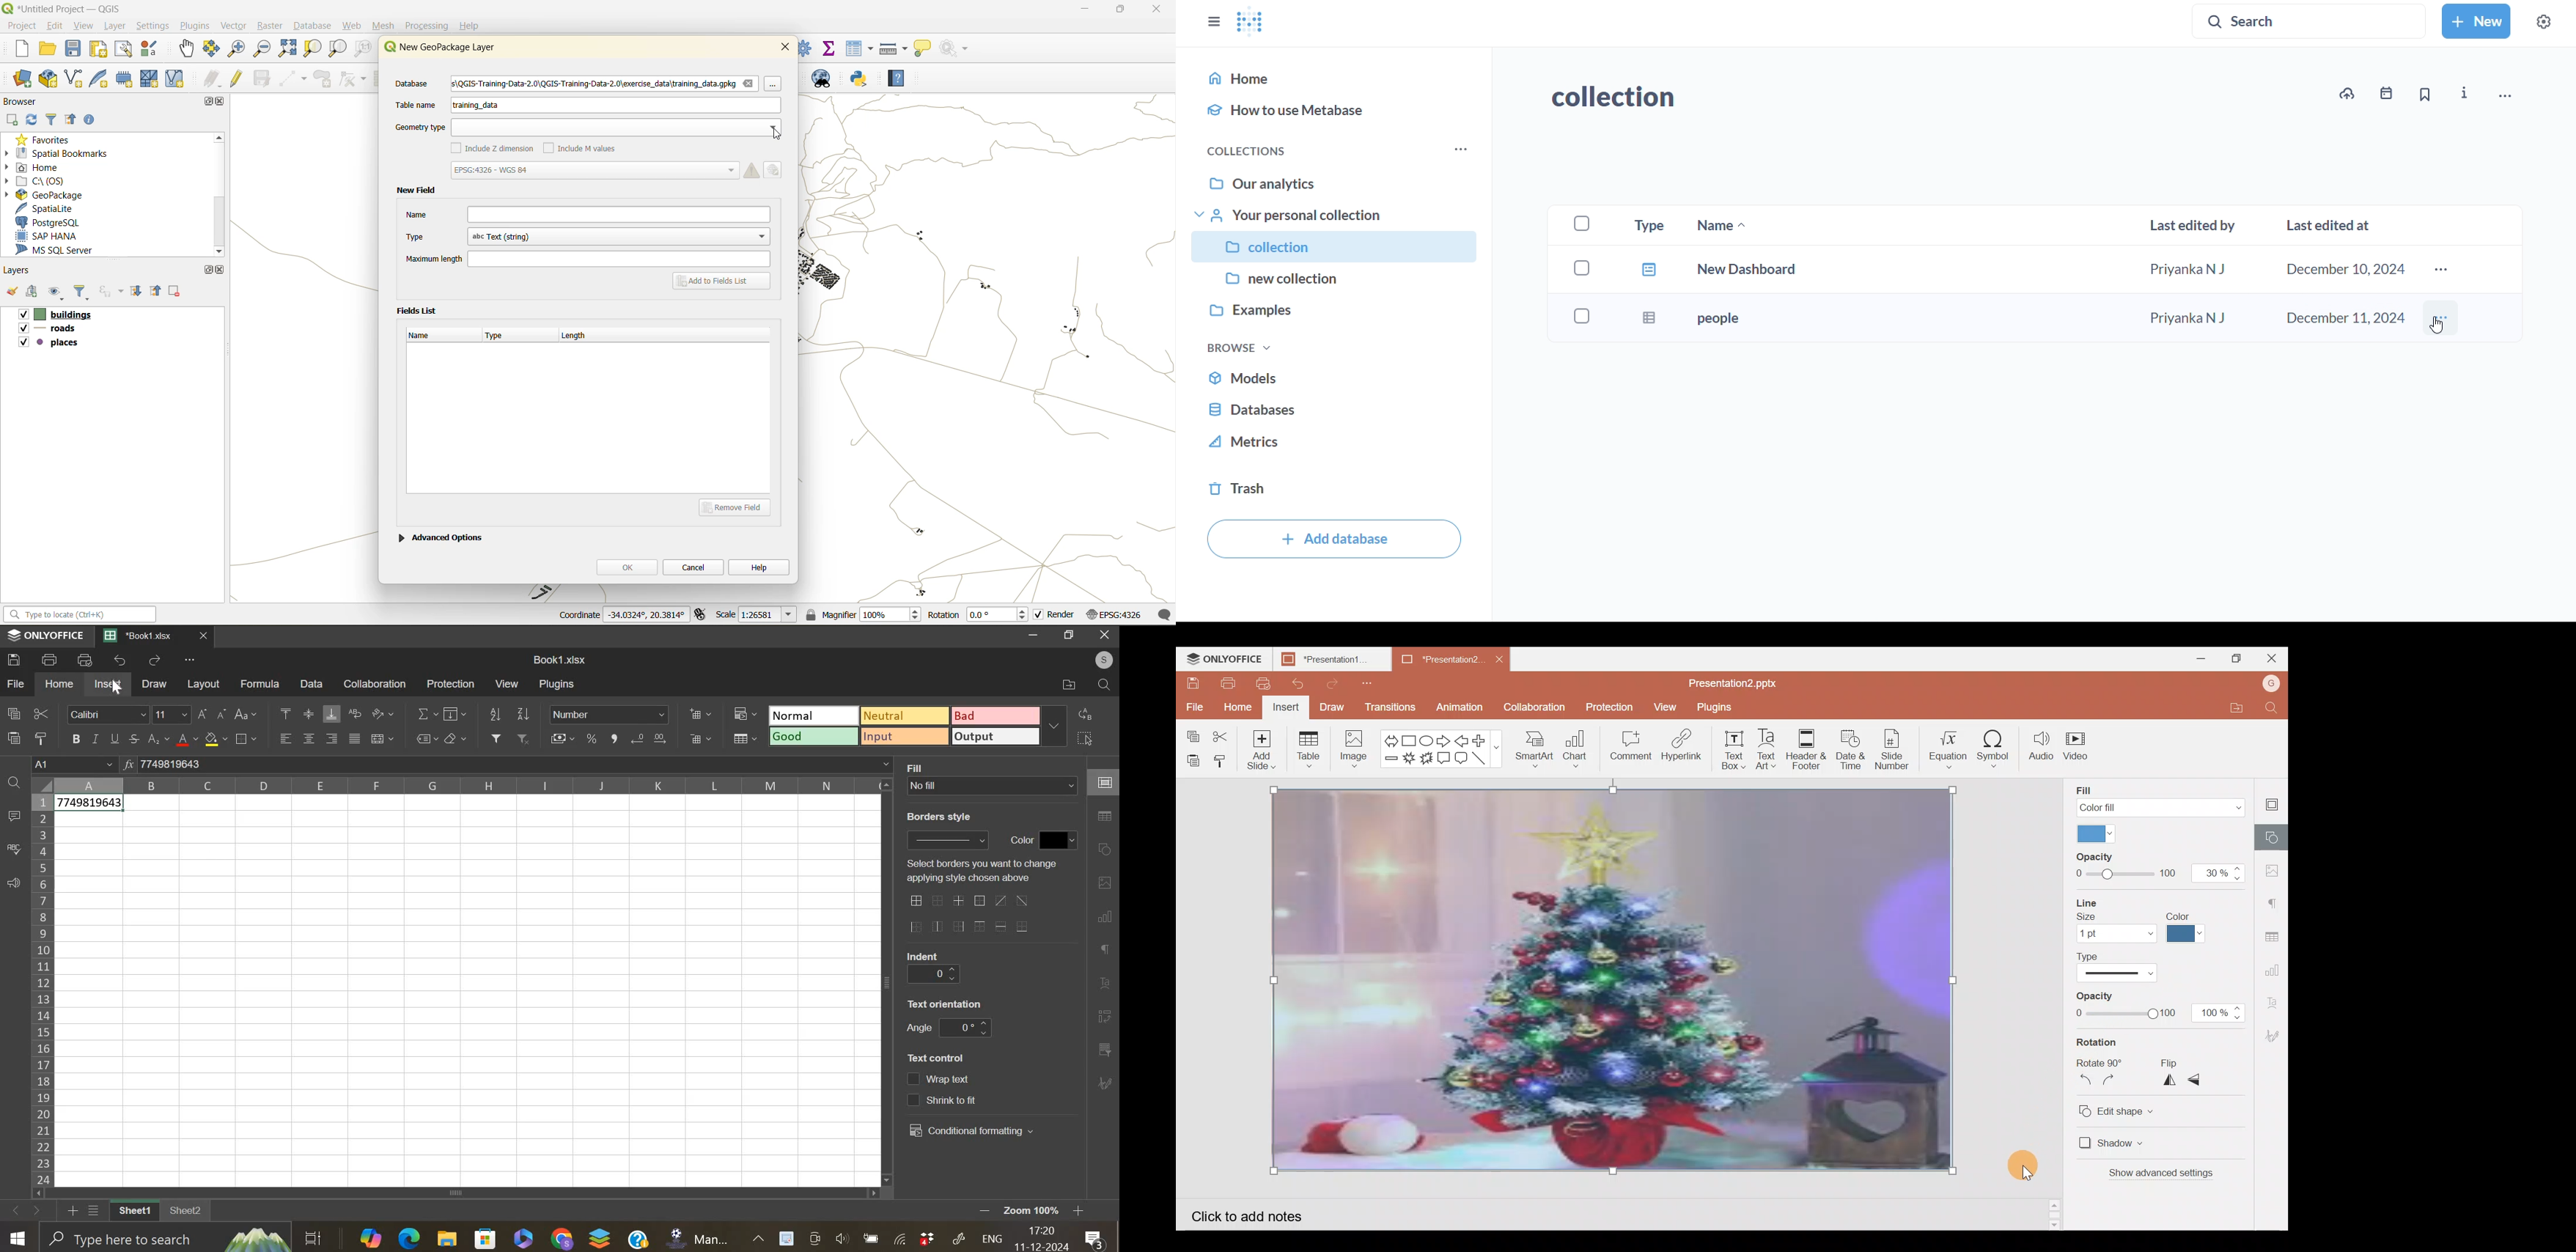  Describe the element at coordinates (1948, 747) in the screenshot. I see `Equation` at that location.